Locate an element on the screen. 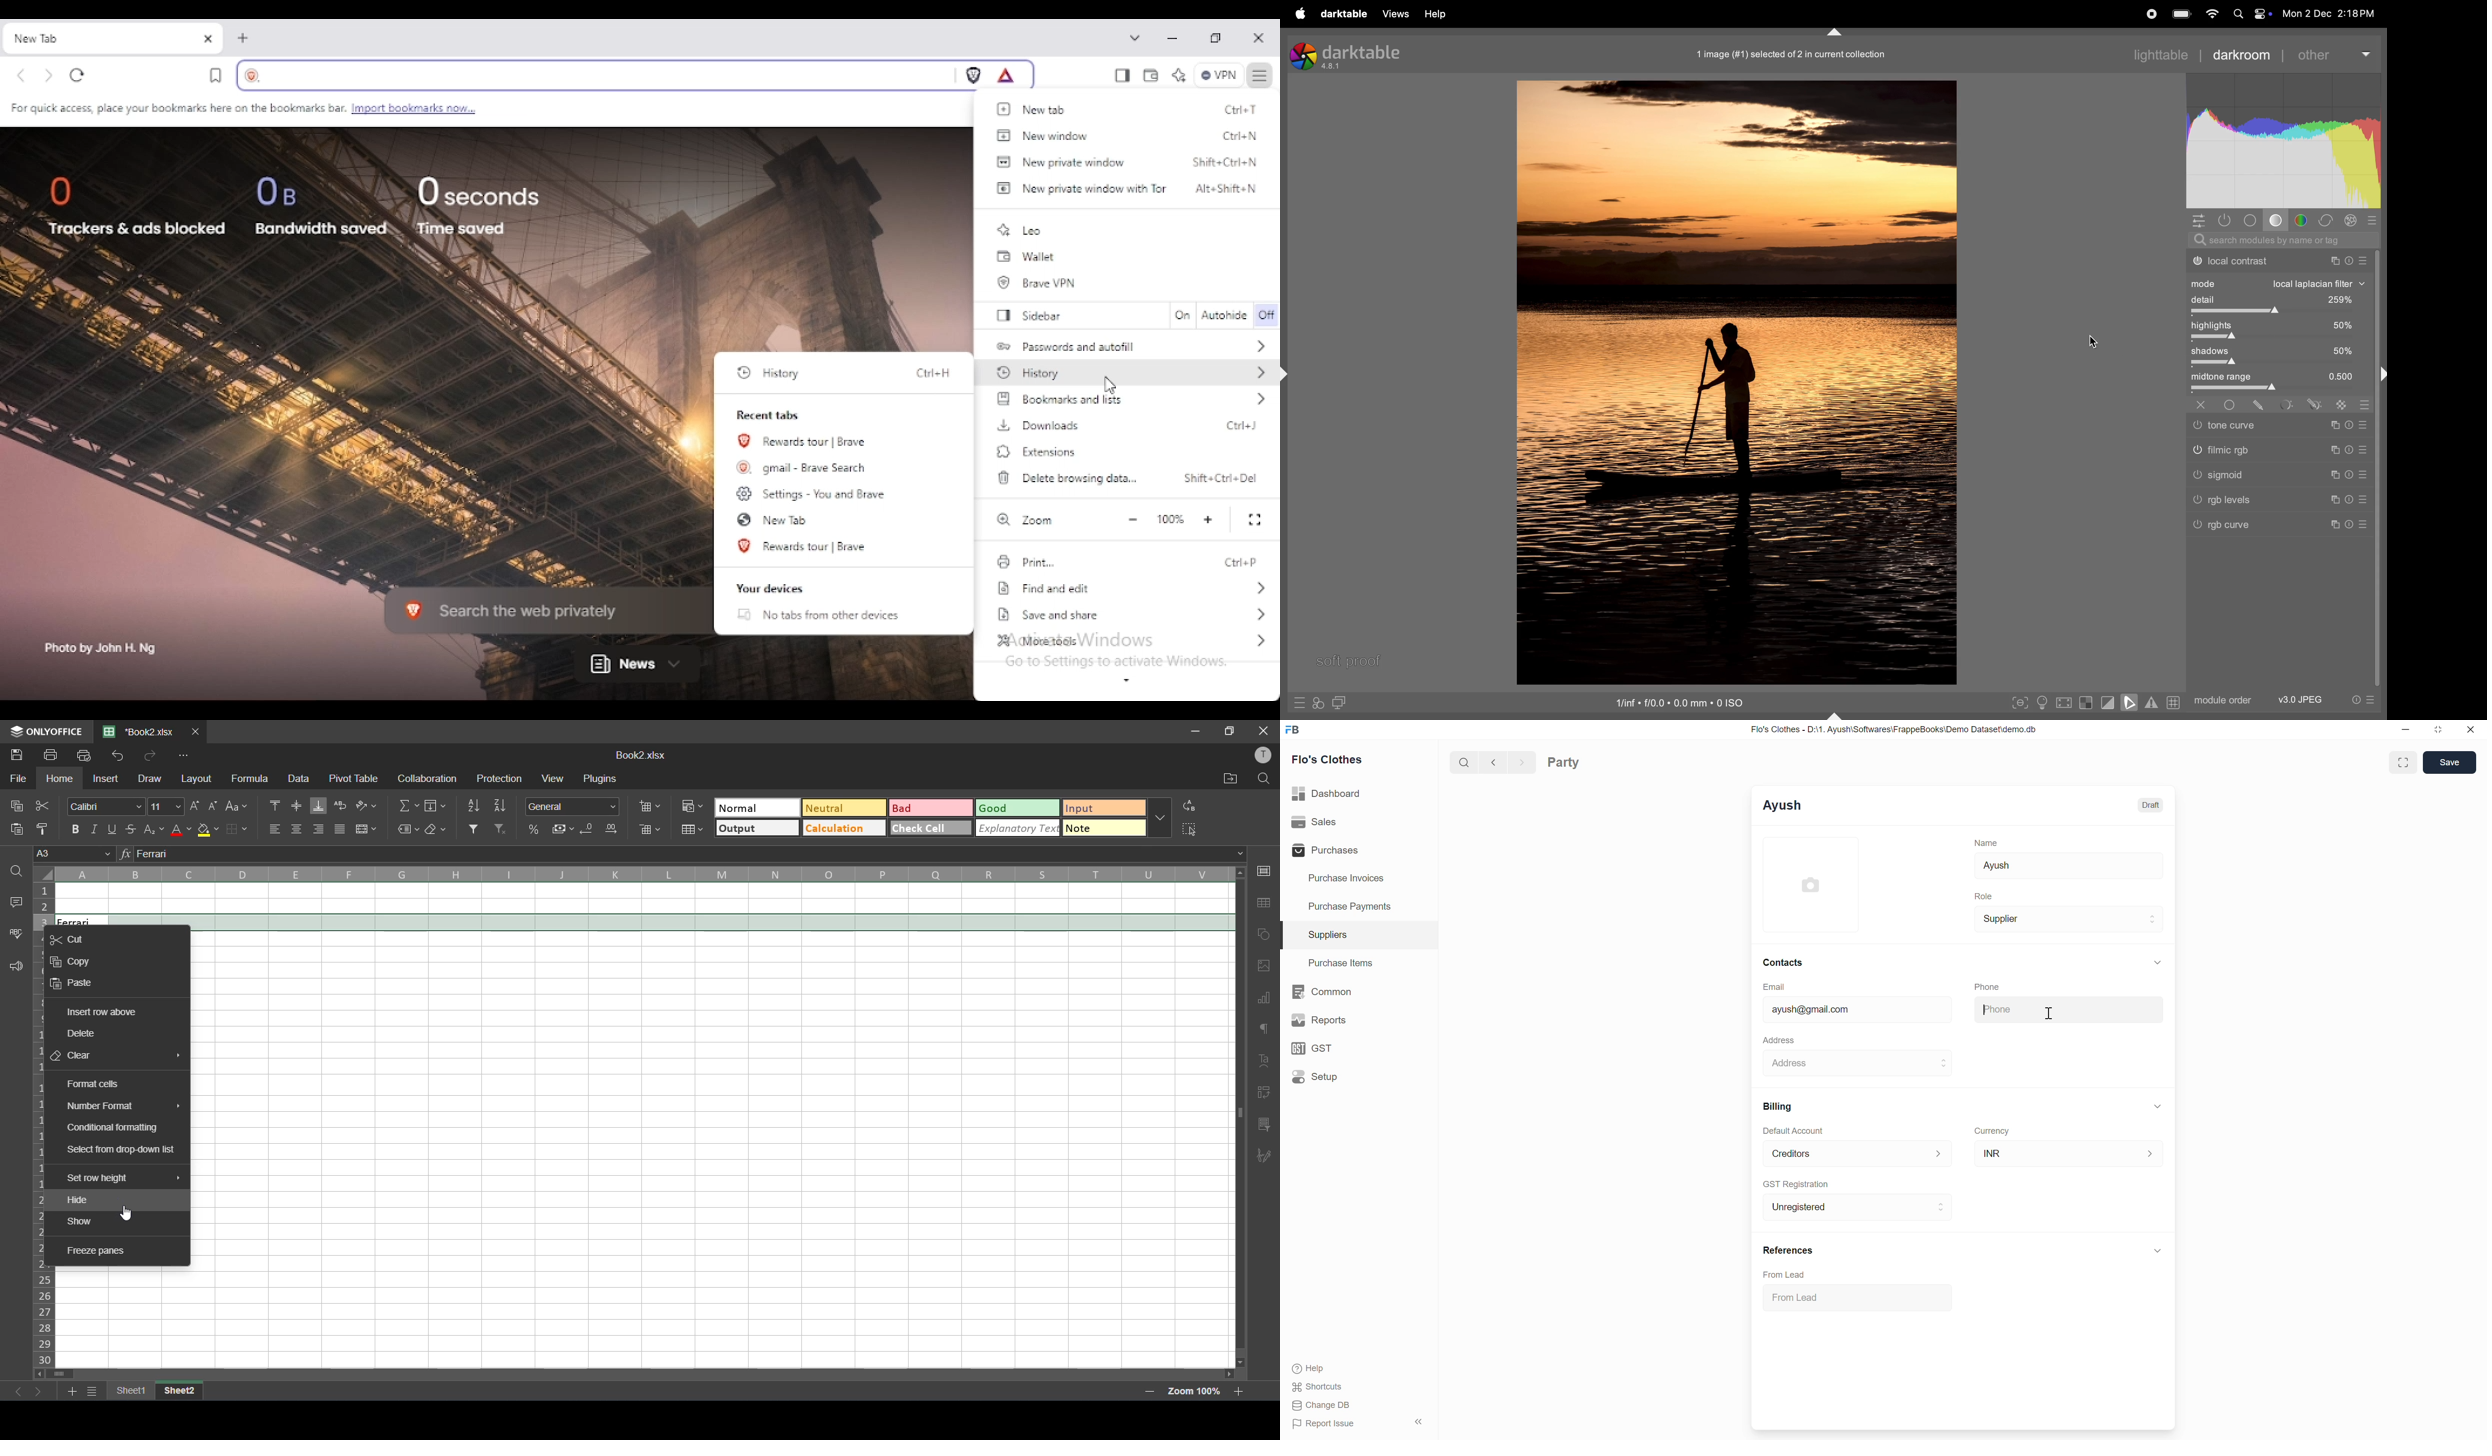  Ayush is located at coordinates (2069, 866).